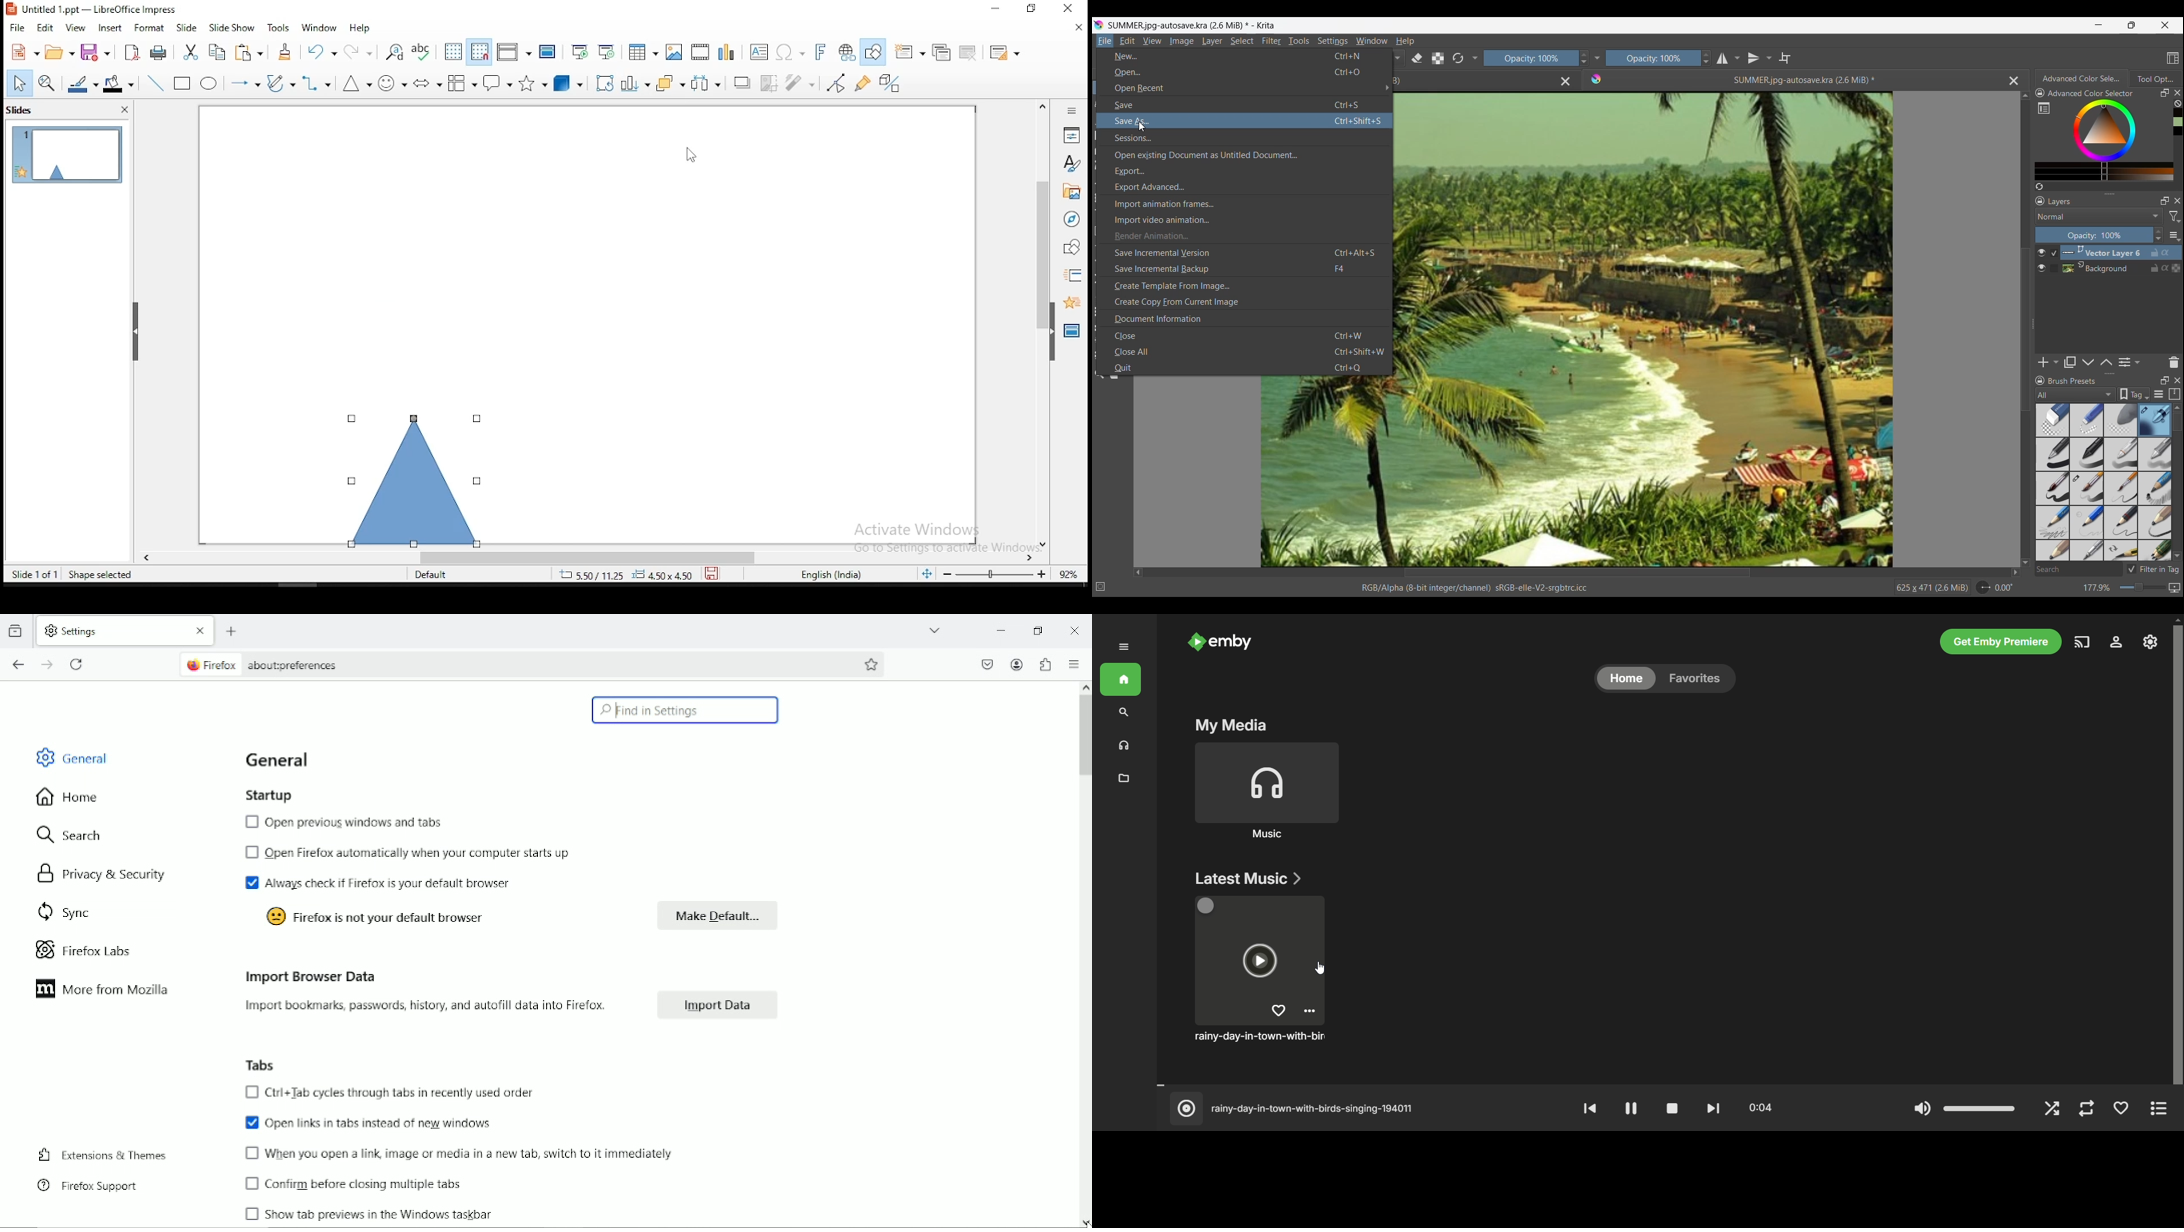 Image resolution: width=2184 pixels, height=1232 pixels. I want to click on View recent browsing, so click(18, 629).